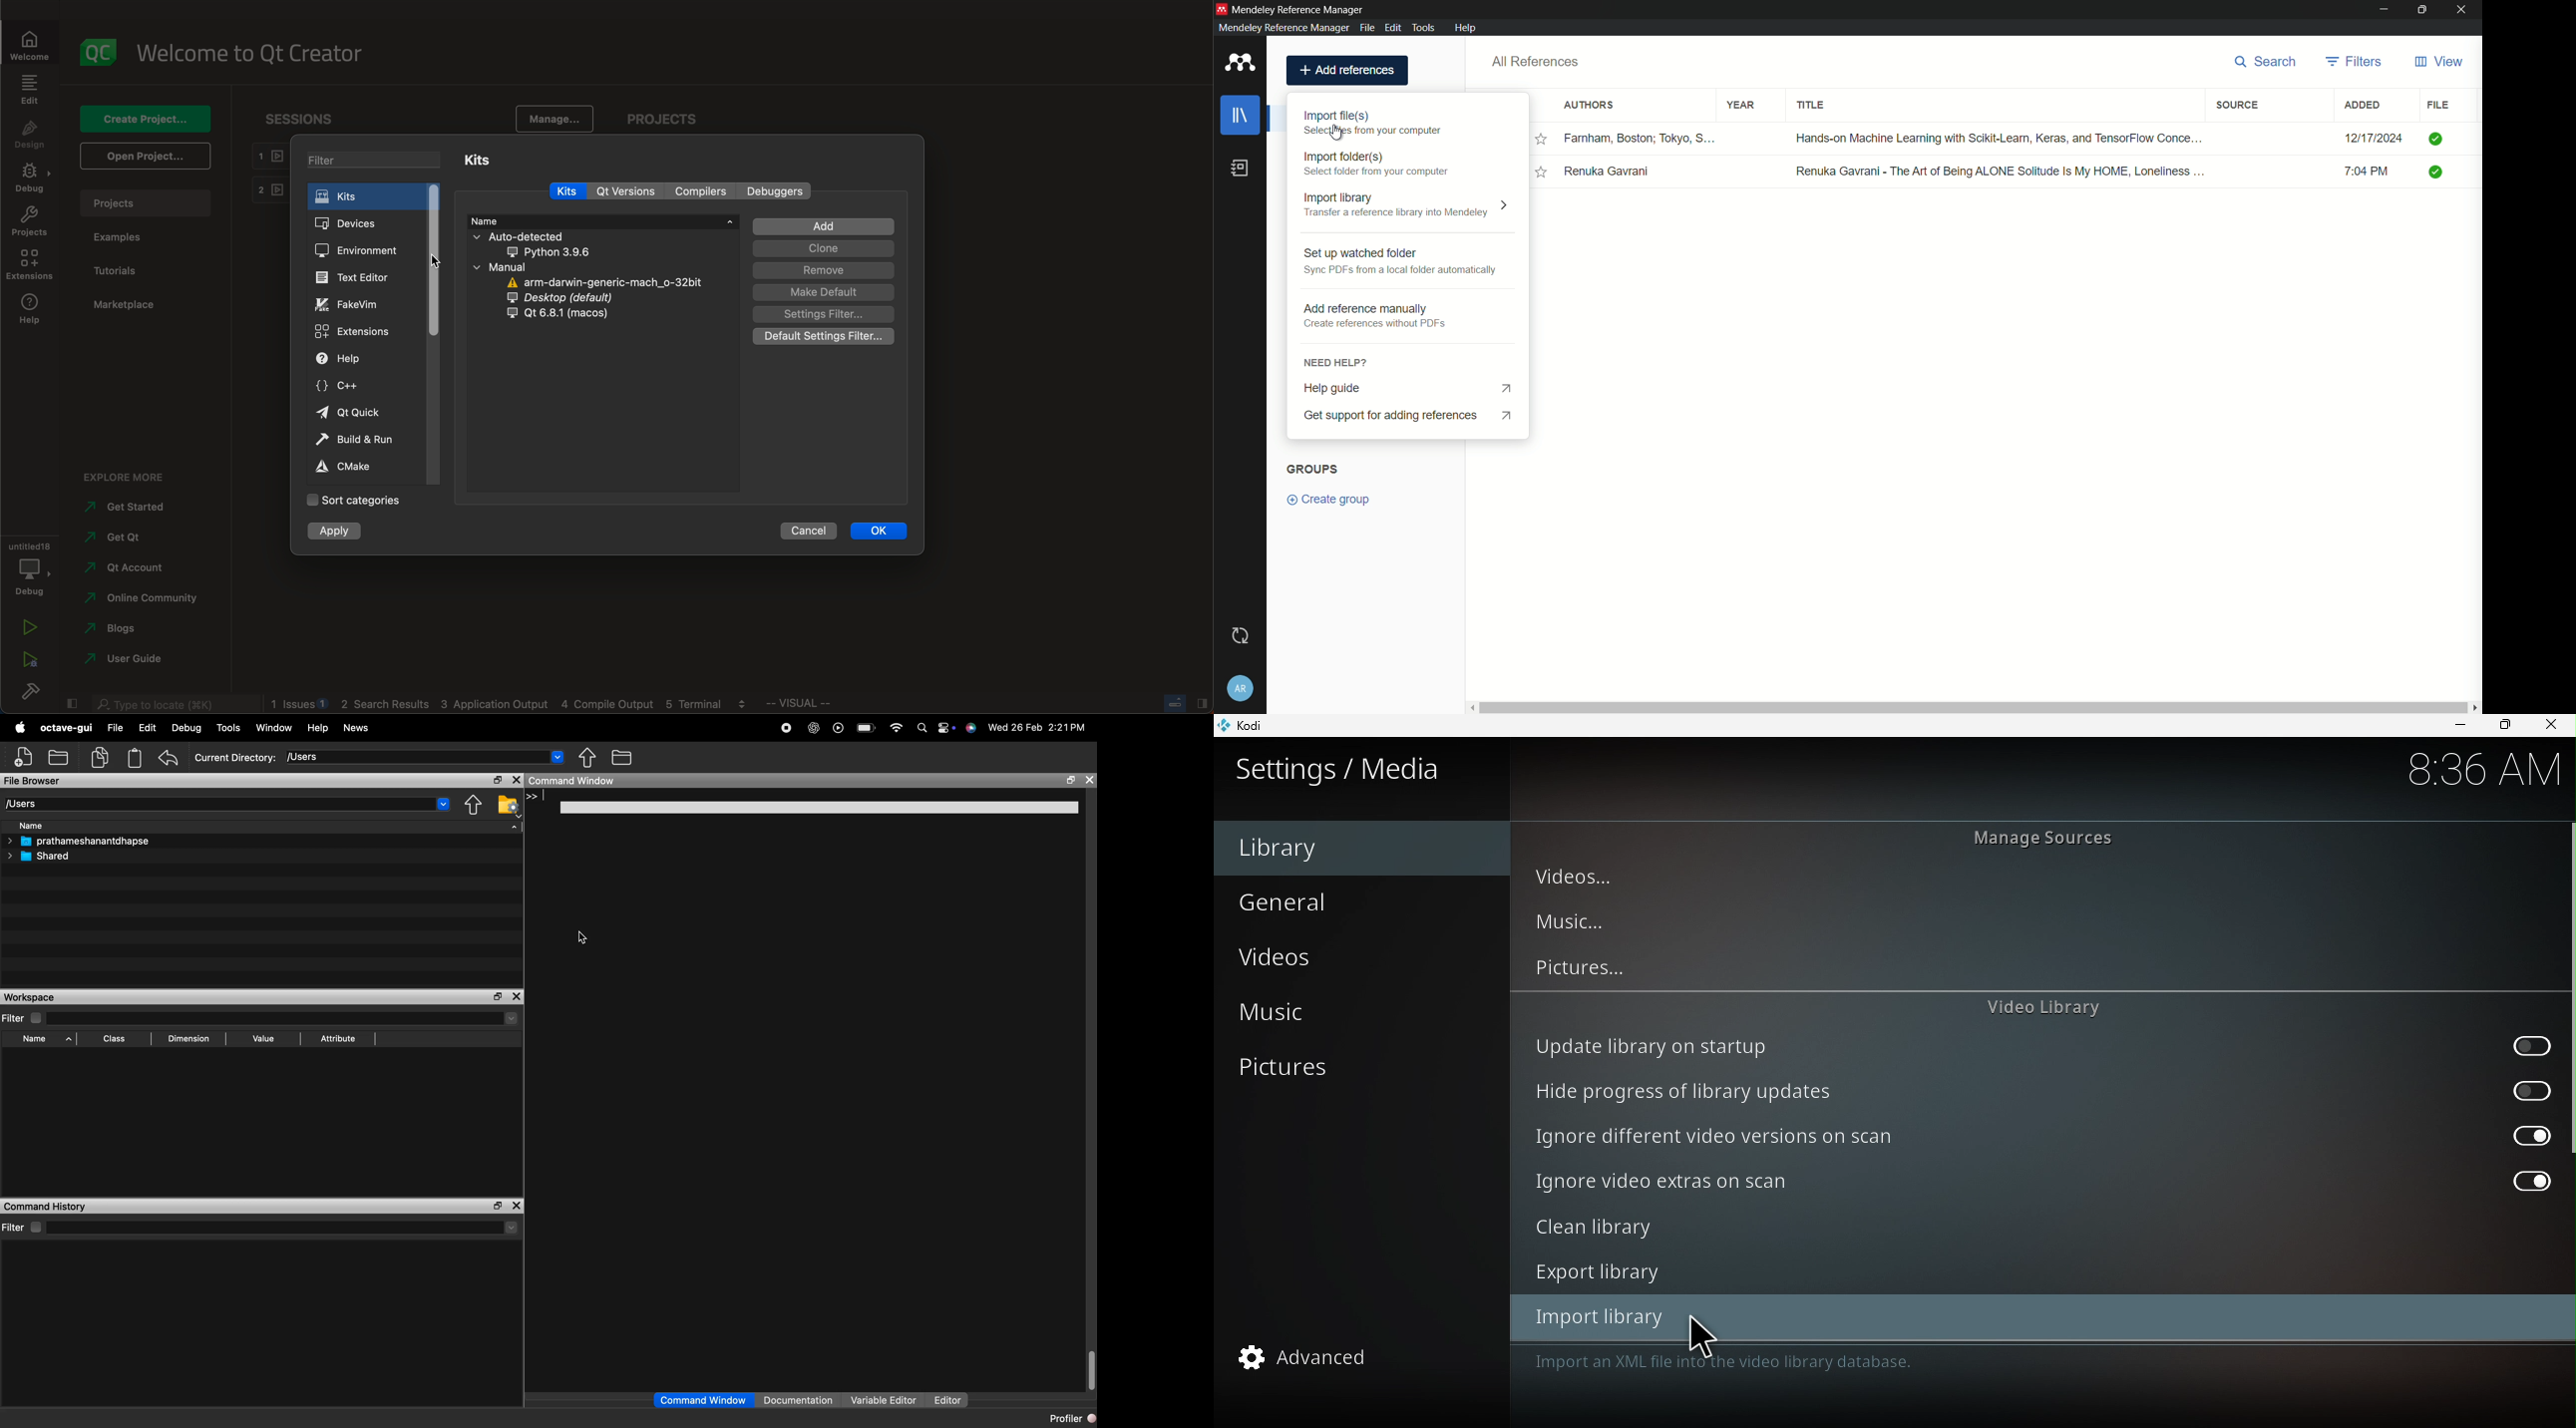  What do you see at coordinates (269, 1018) in the screenshot?
I see `filter input field` at bounding box center [269, 1018].